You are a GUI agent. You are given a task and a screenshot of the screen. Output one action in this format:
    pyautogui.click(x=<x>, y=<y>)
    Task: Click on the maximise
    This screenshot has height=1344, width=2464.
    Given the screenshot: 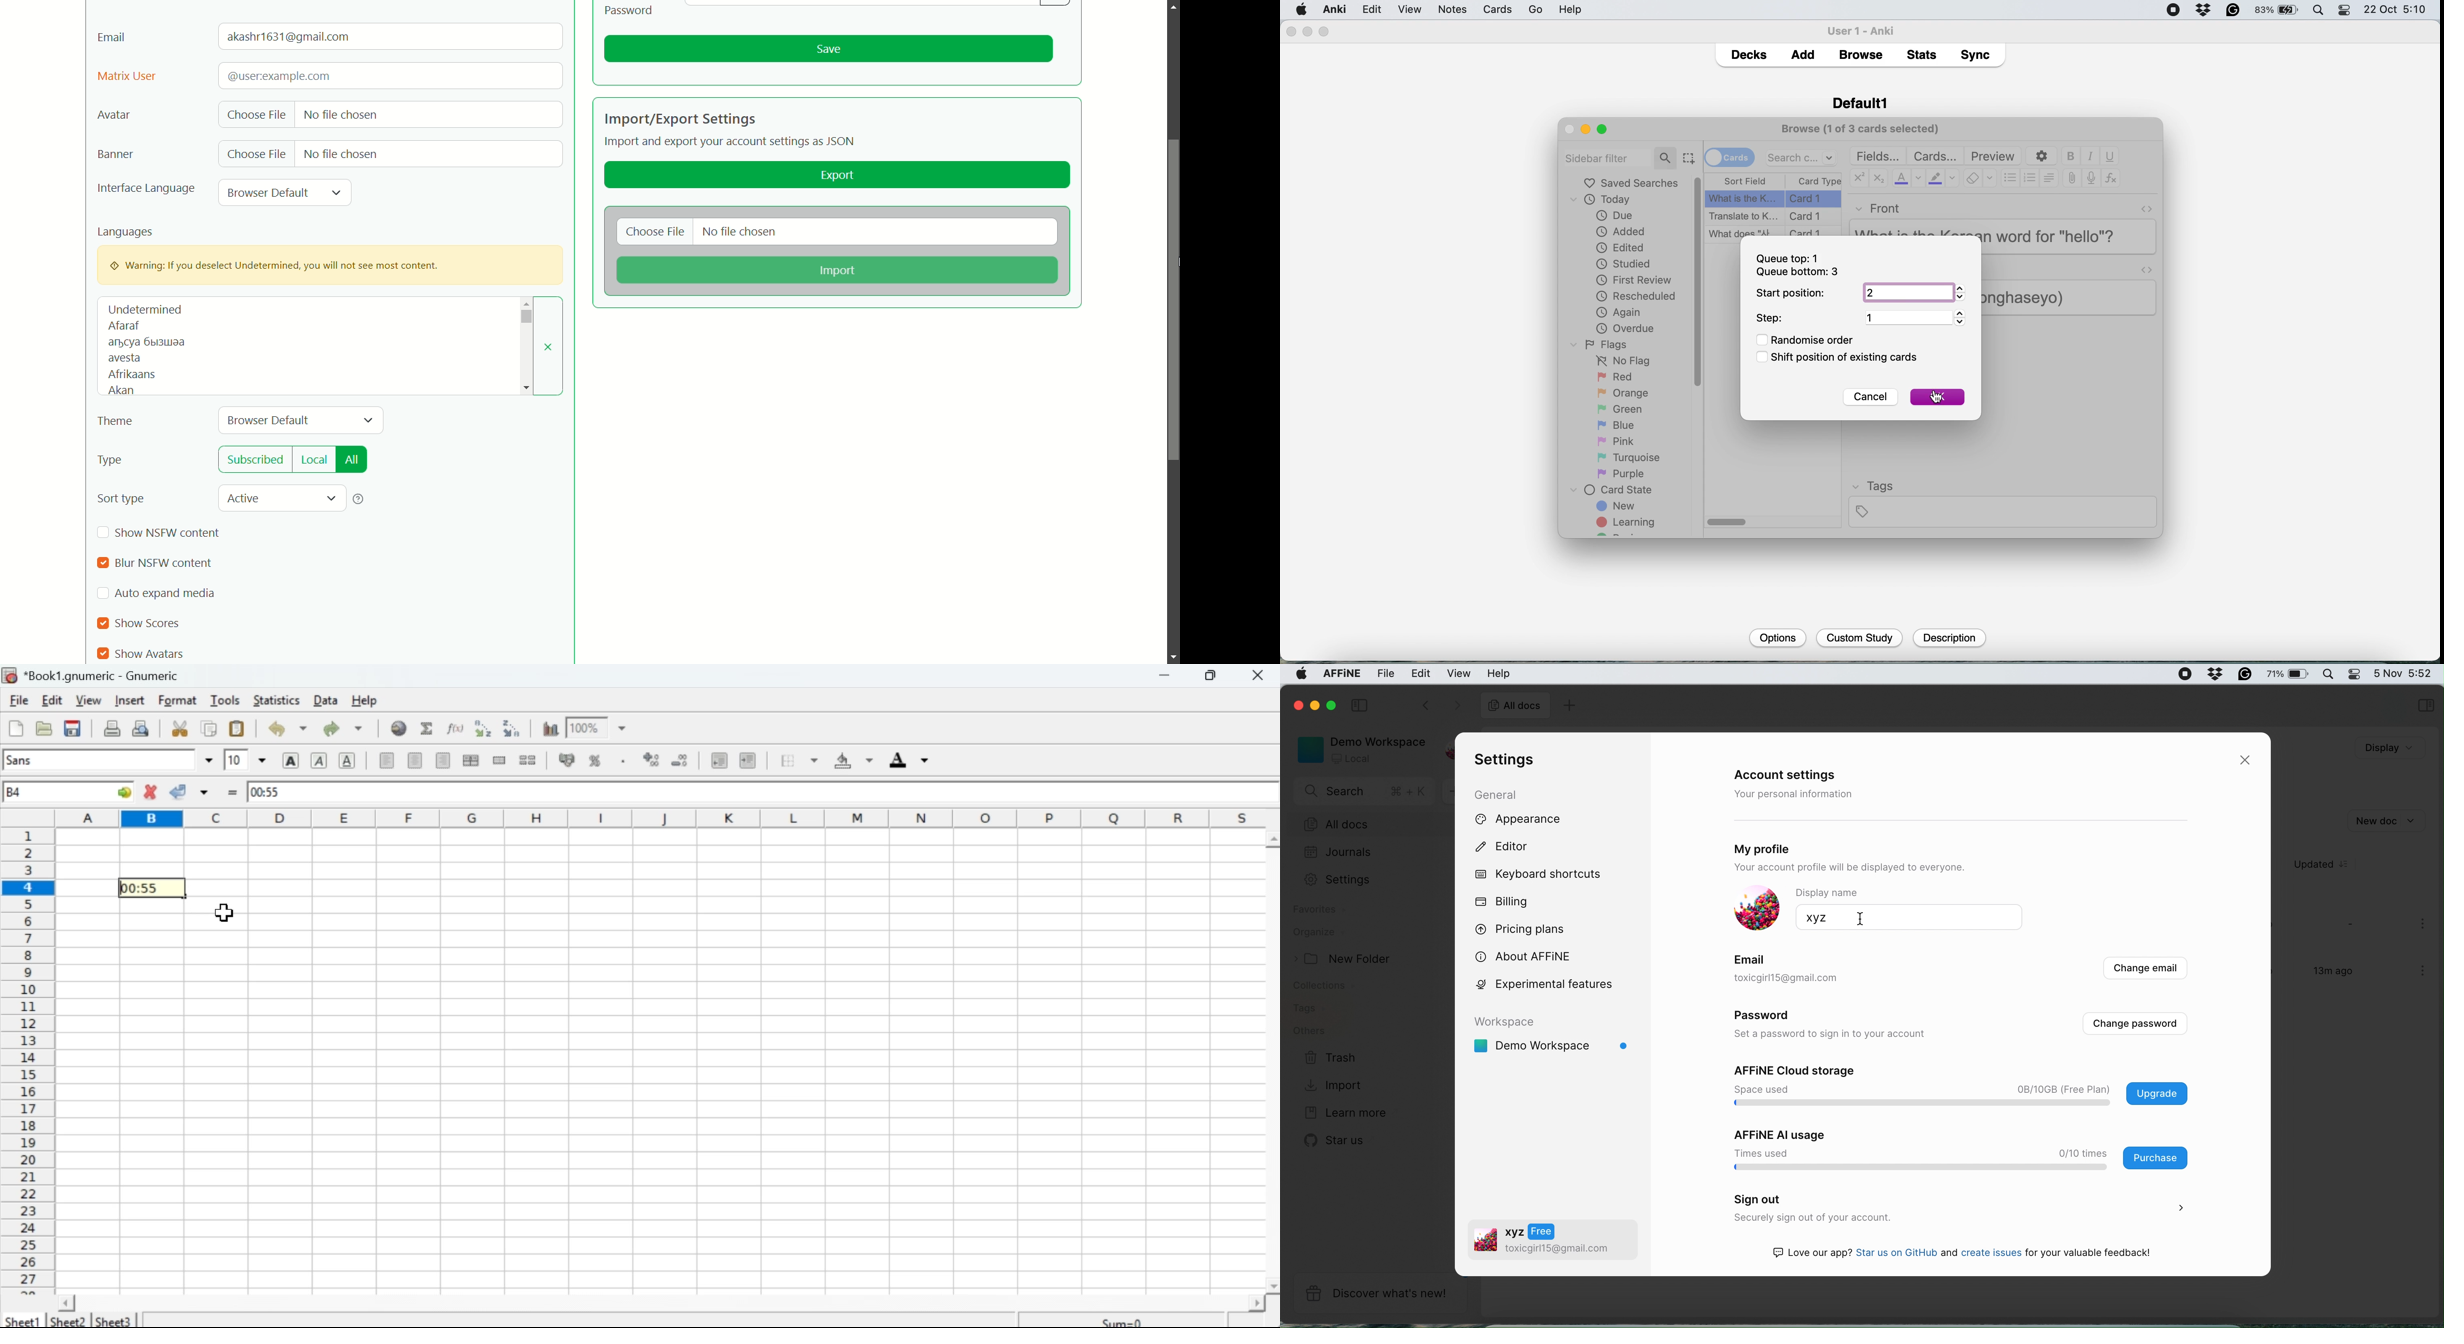 What is the action you would take?
    pyautogui.click(x=1324, y=32)
    